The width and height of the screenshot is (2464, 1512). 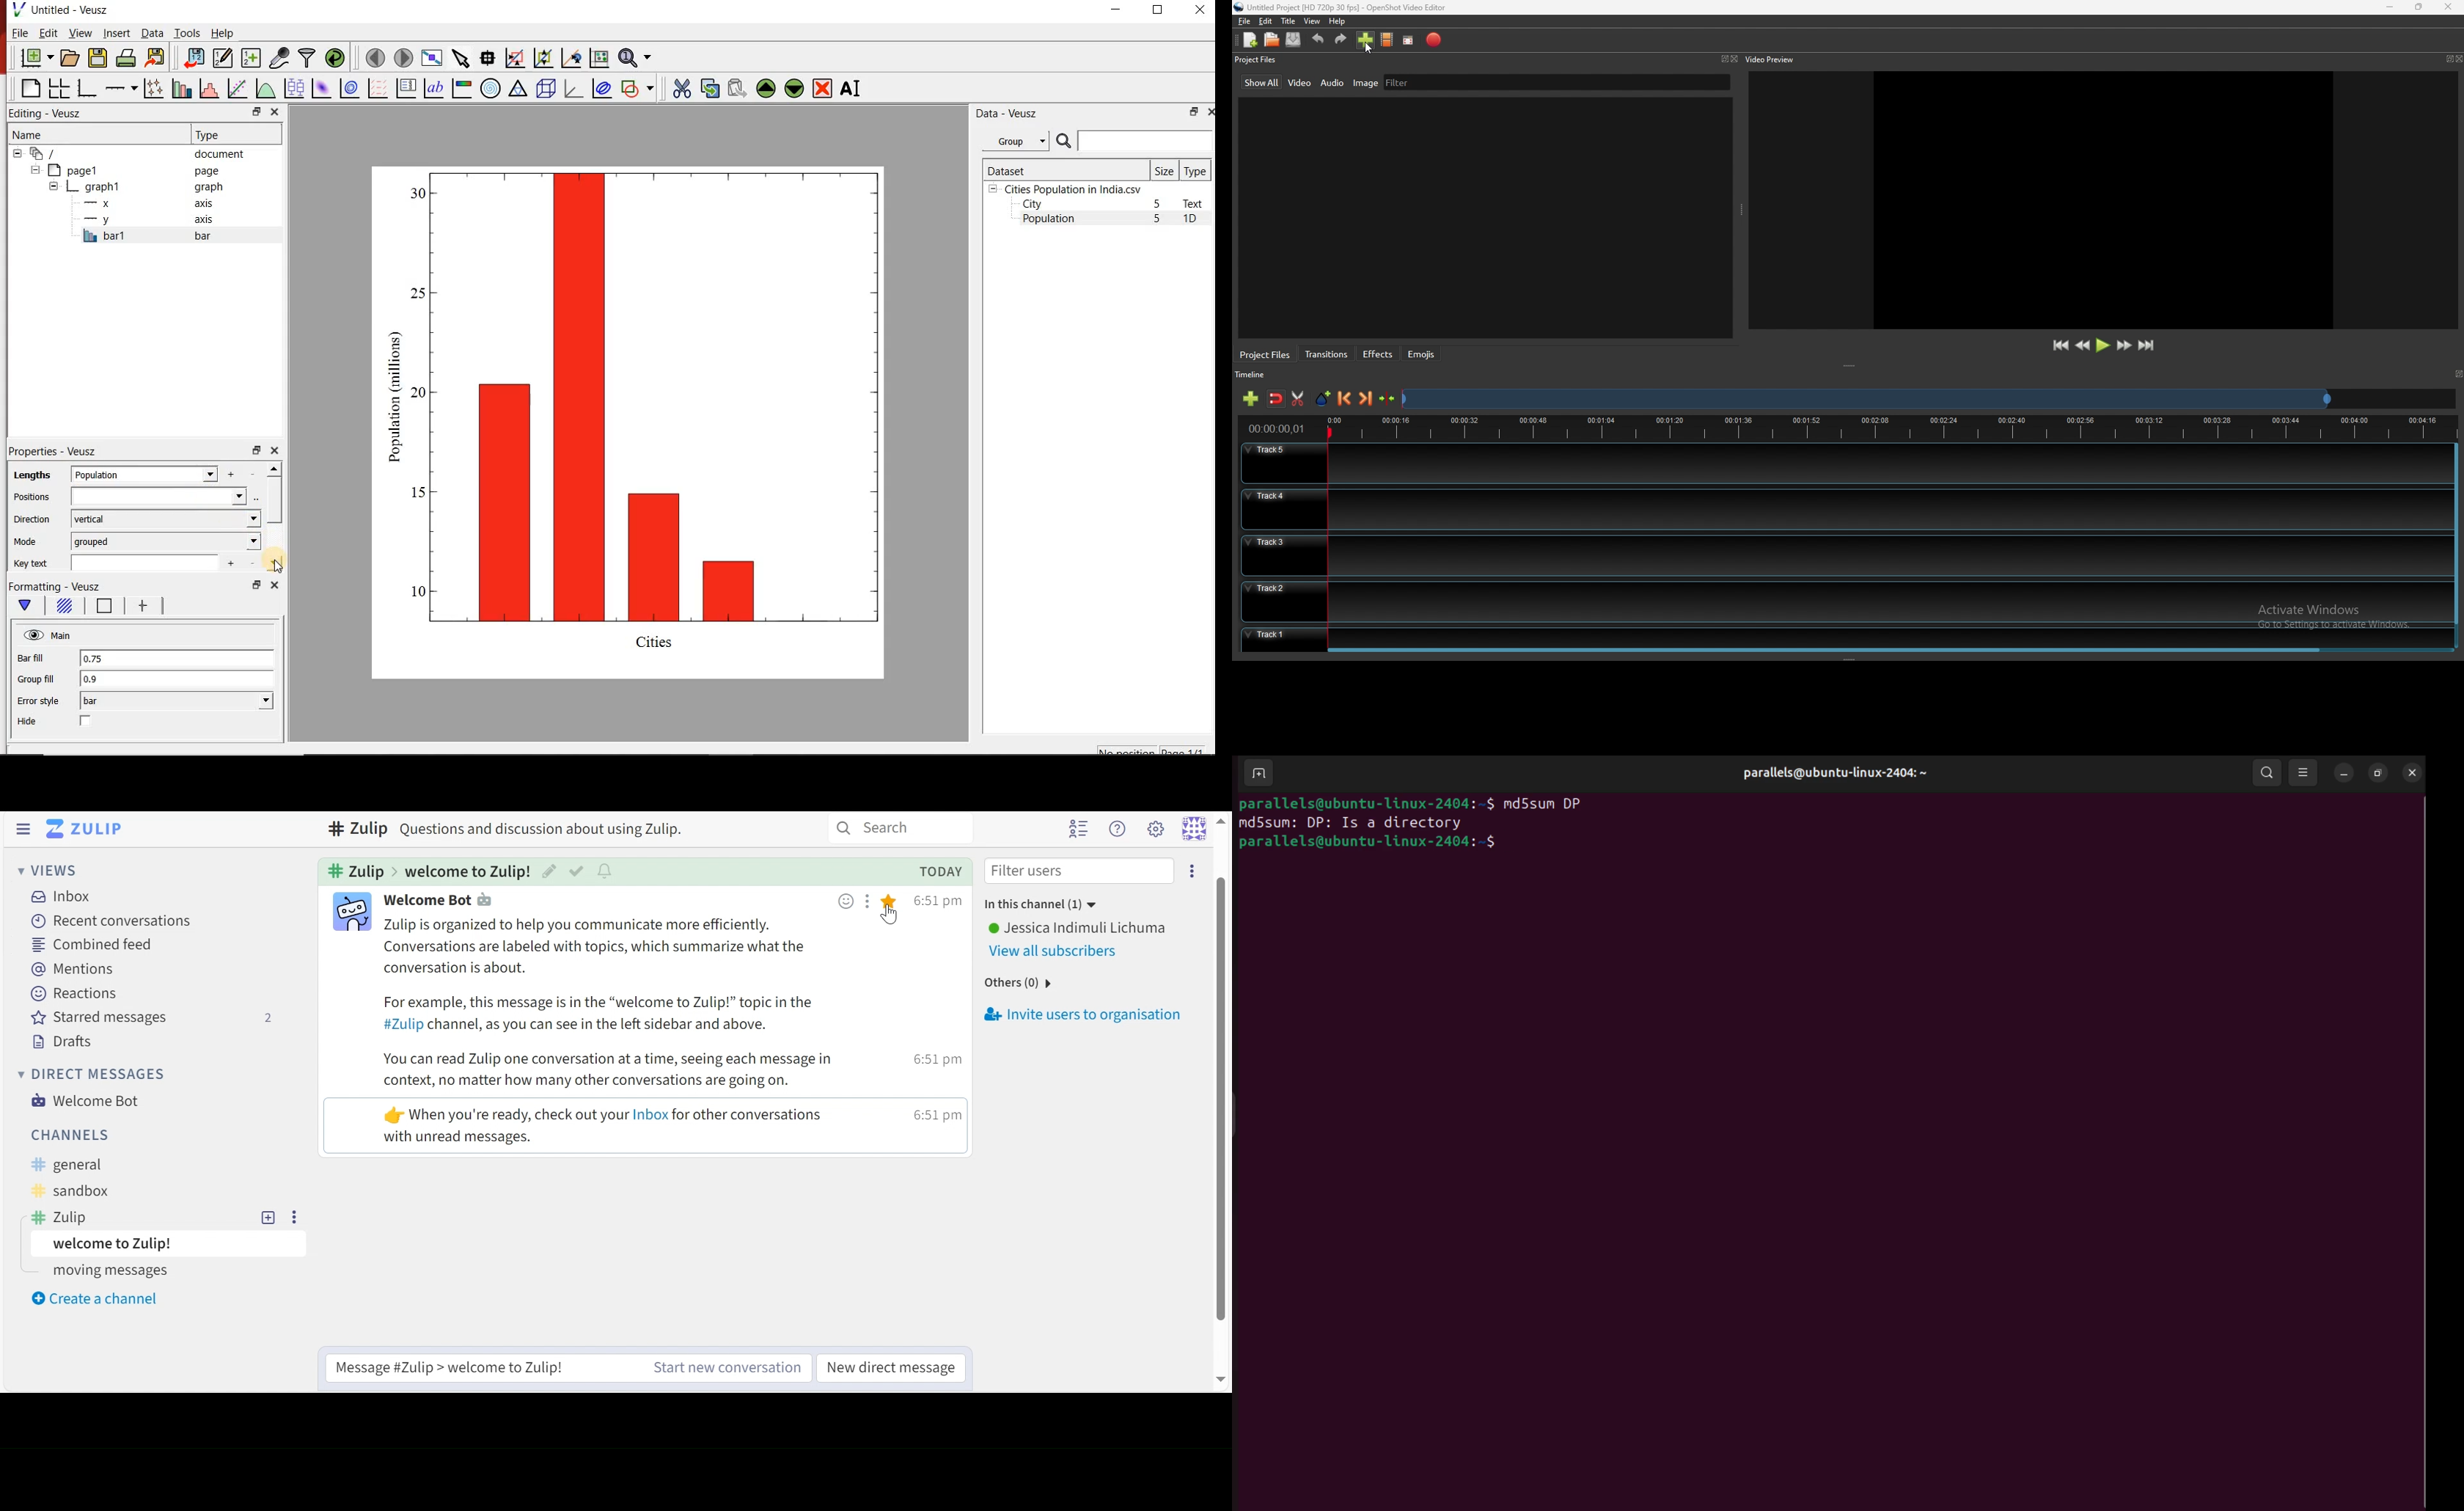 What do you see at coordinates (673, 1008) in the screenshot?
I see `` at bounding box center [673, 1008].